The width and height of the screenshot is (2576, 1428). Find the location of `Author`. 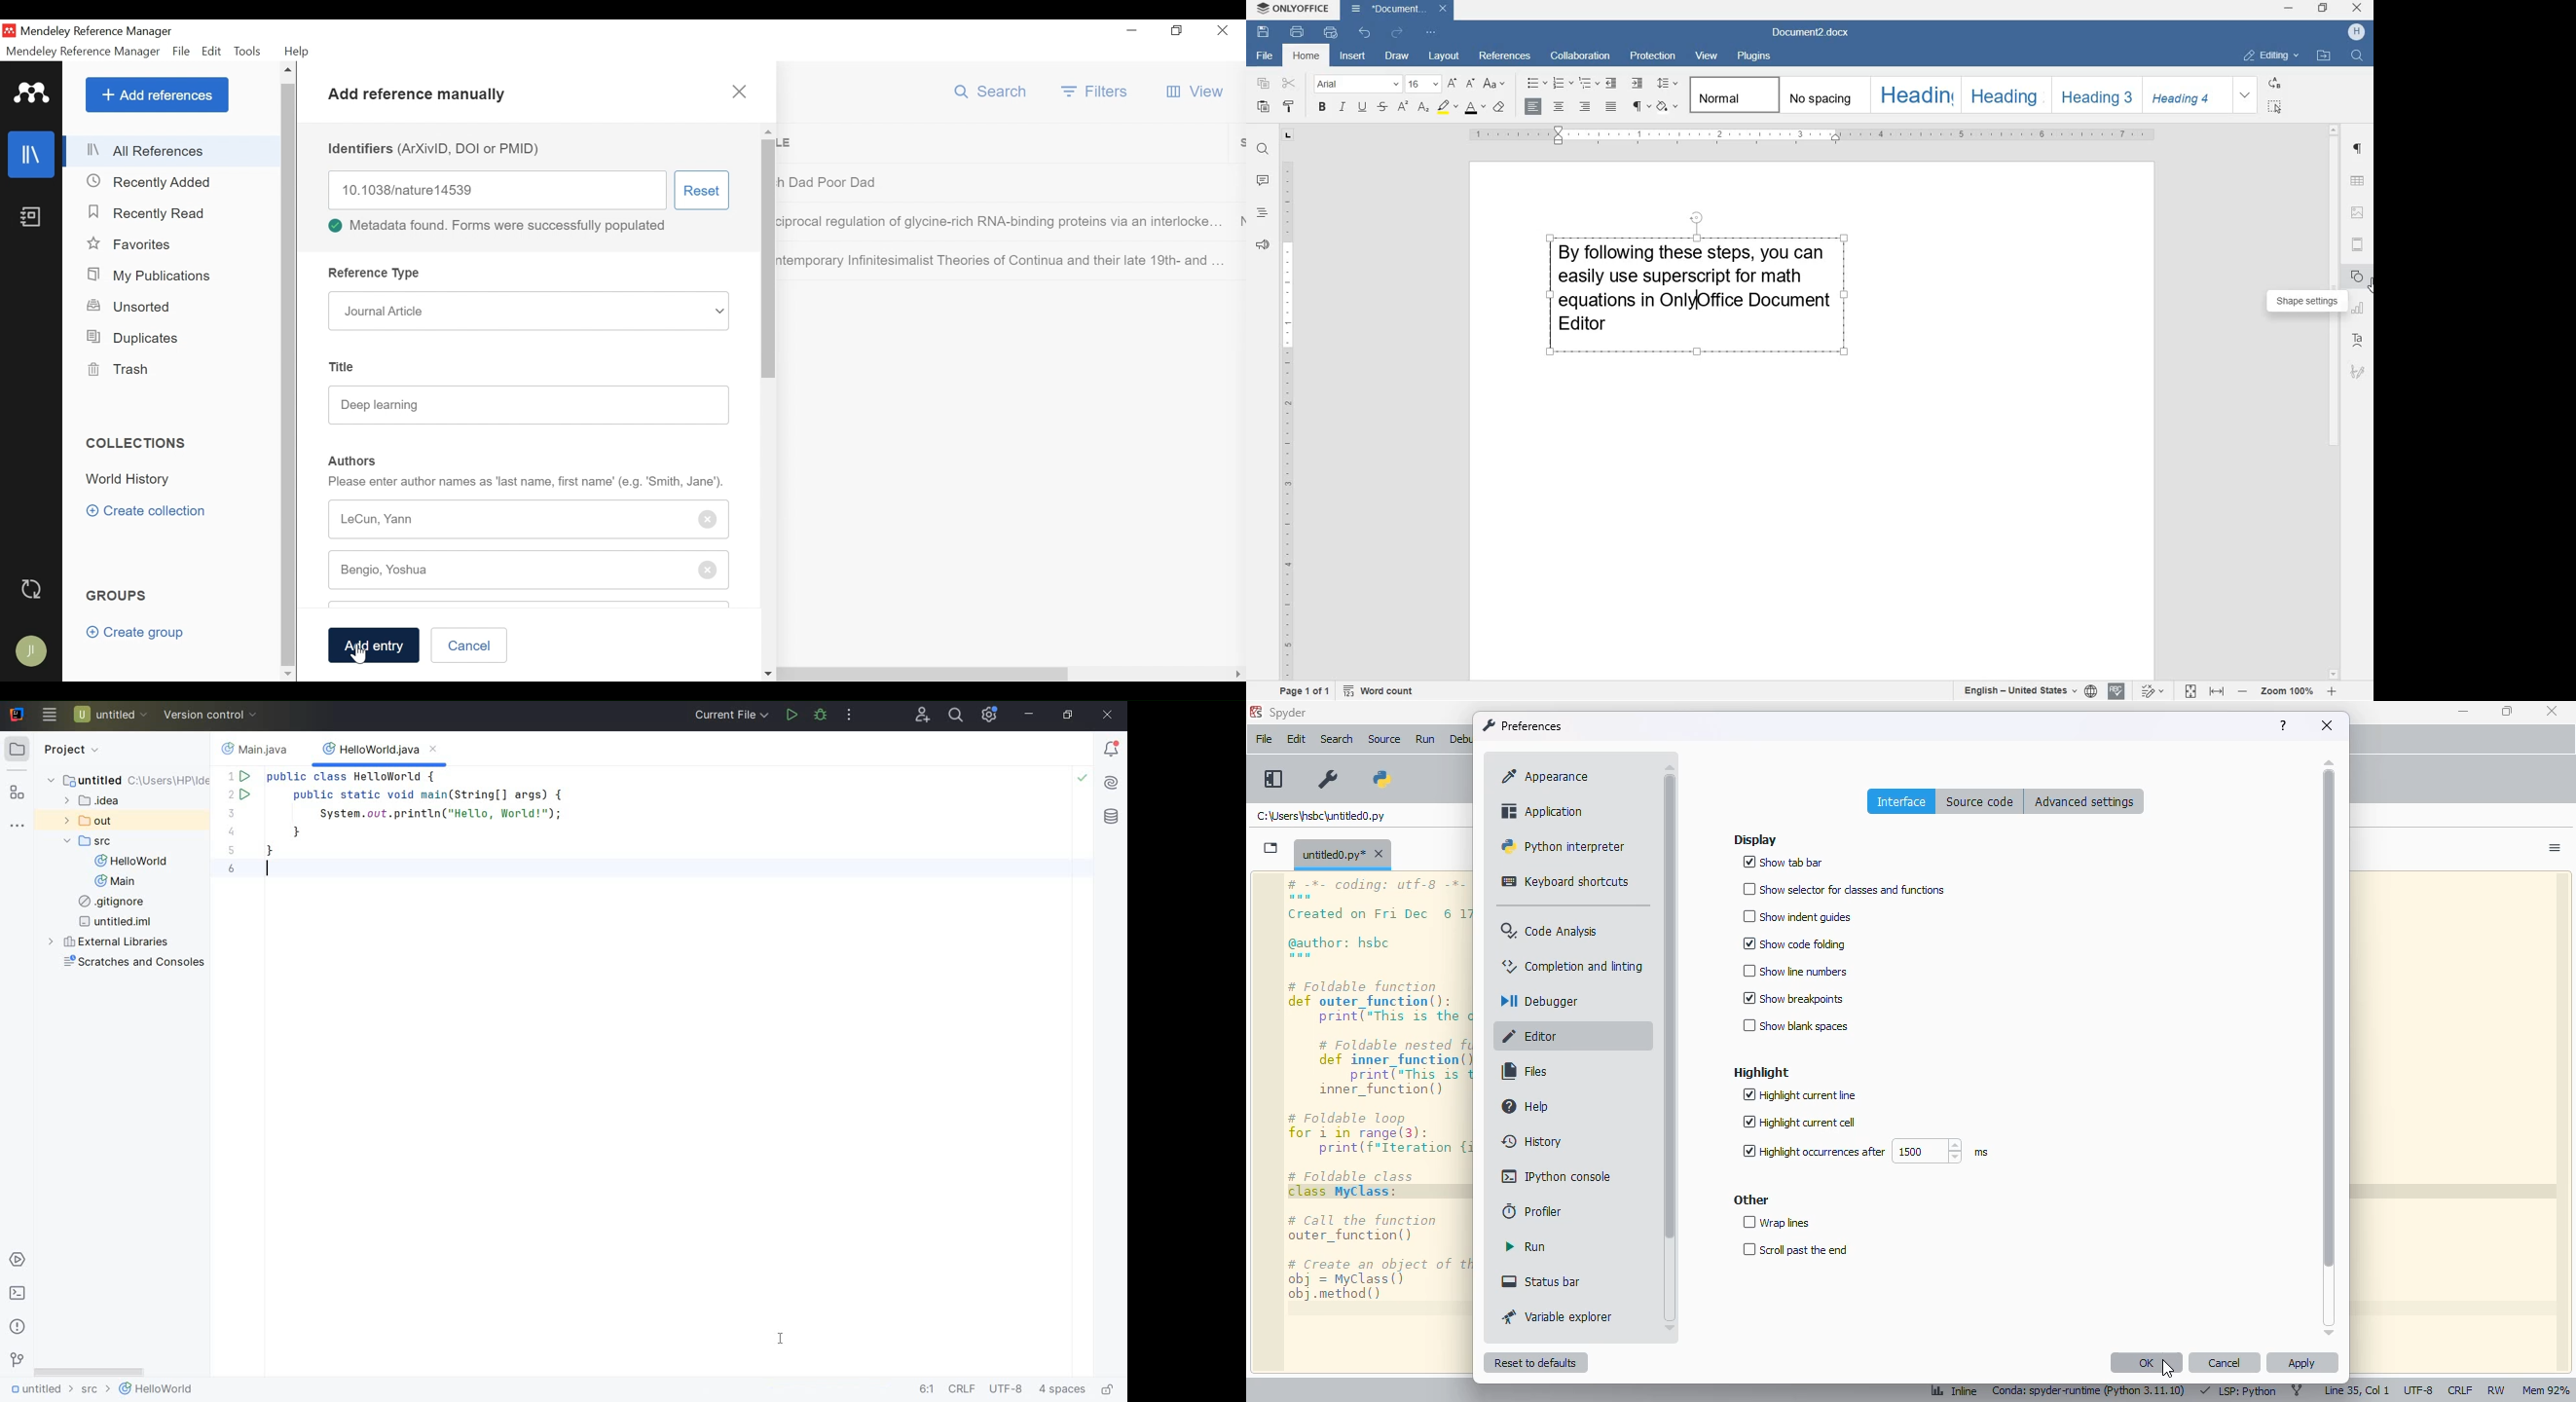

Author is located at coordinates (529, 571).